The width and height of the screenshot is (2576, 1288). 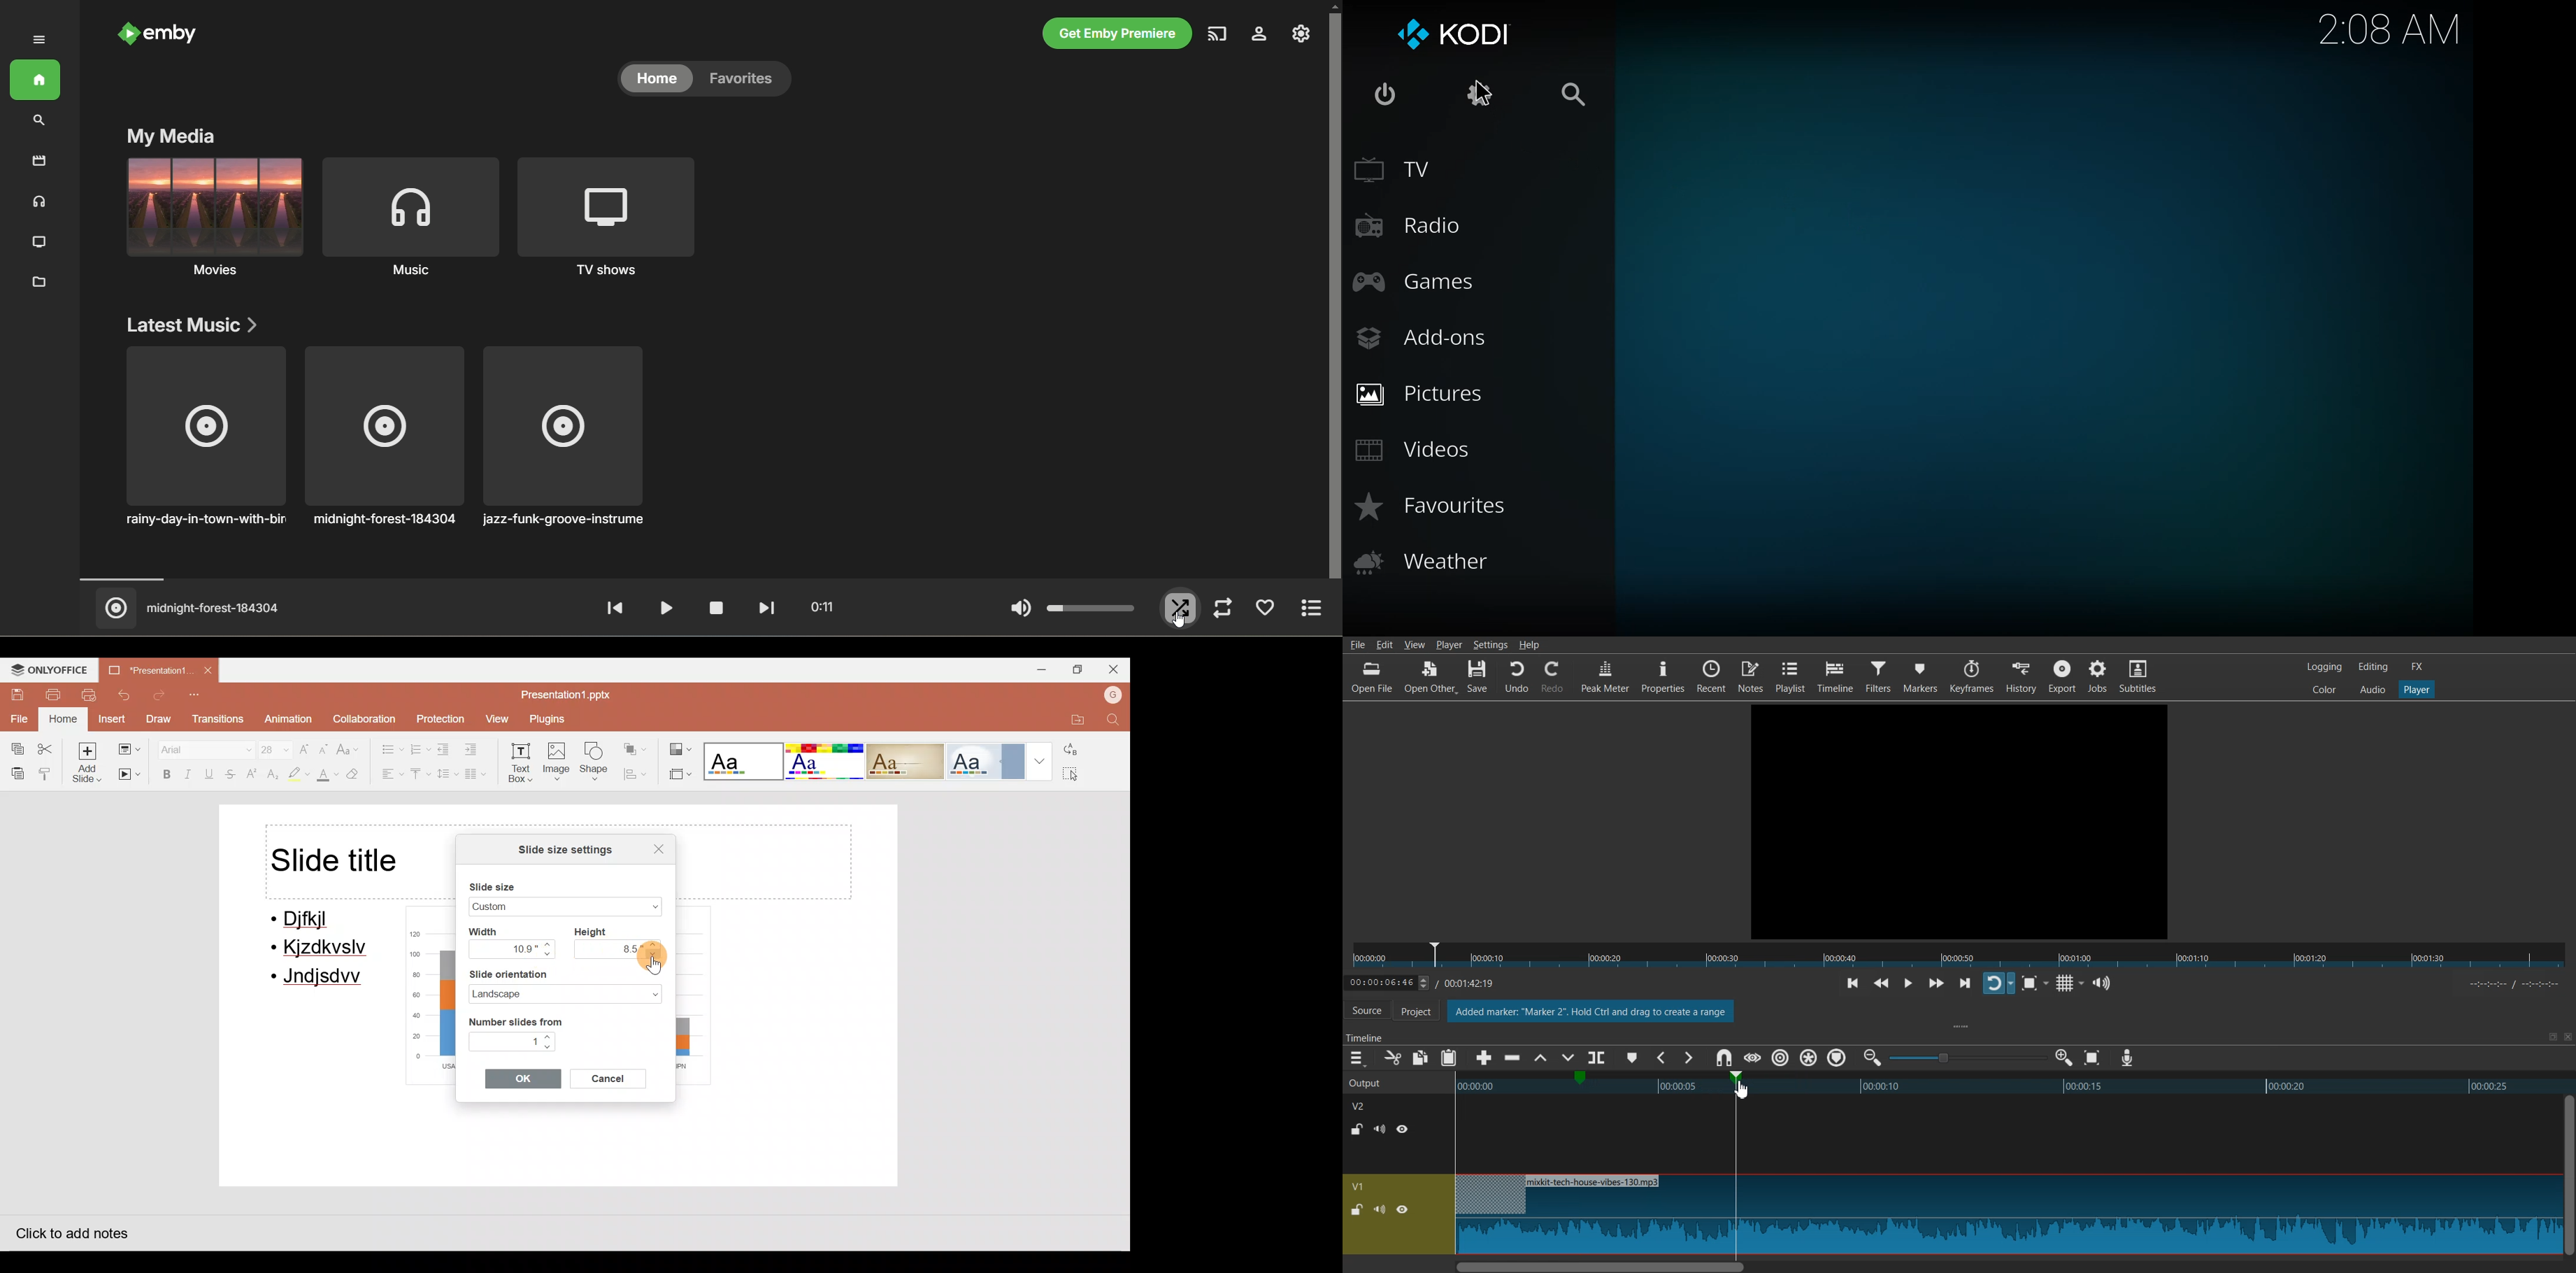 What do you see at coordinates (271, 776) in the screenshot?
I see `Subscript` at bounding box center [271, 776].